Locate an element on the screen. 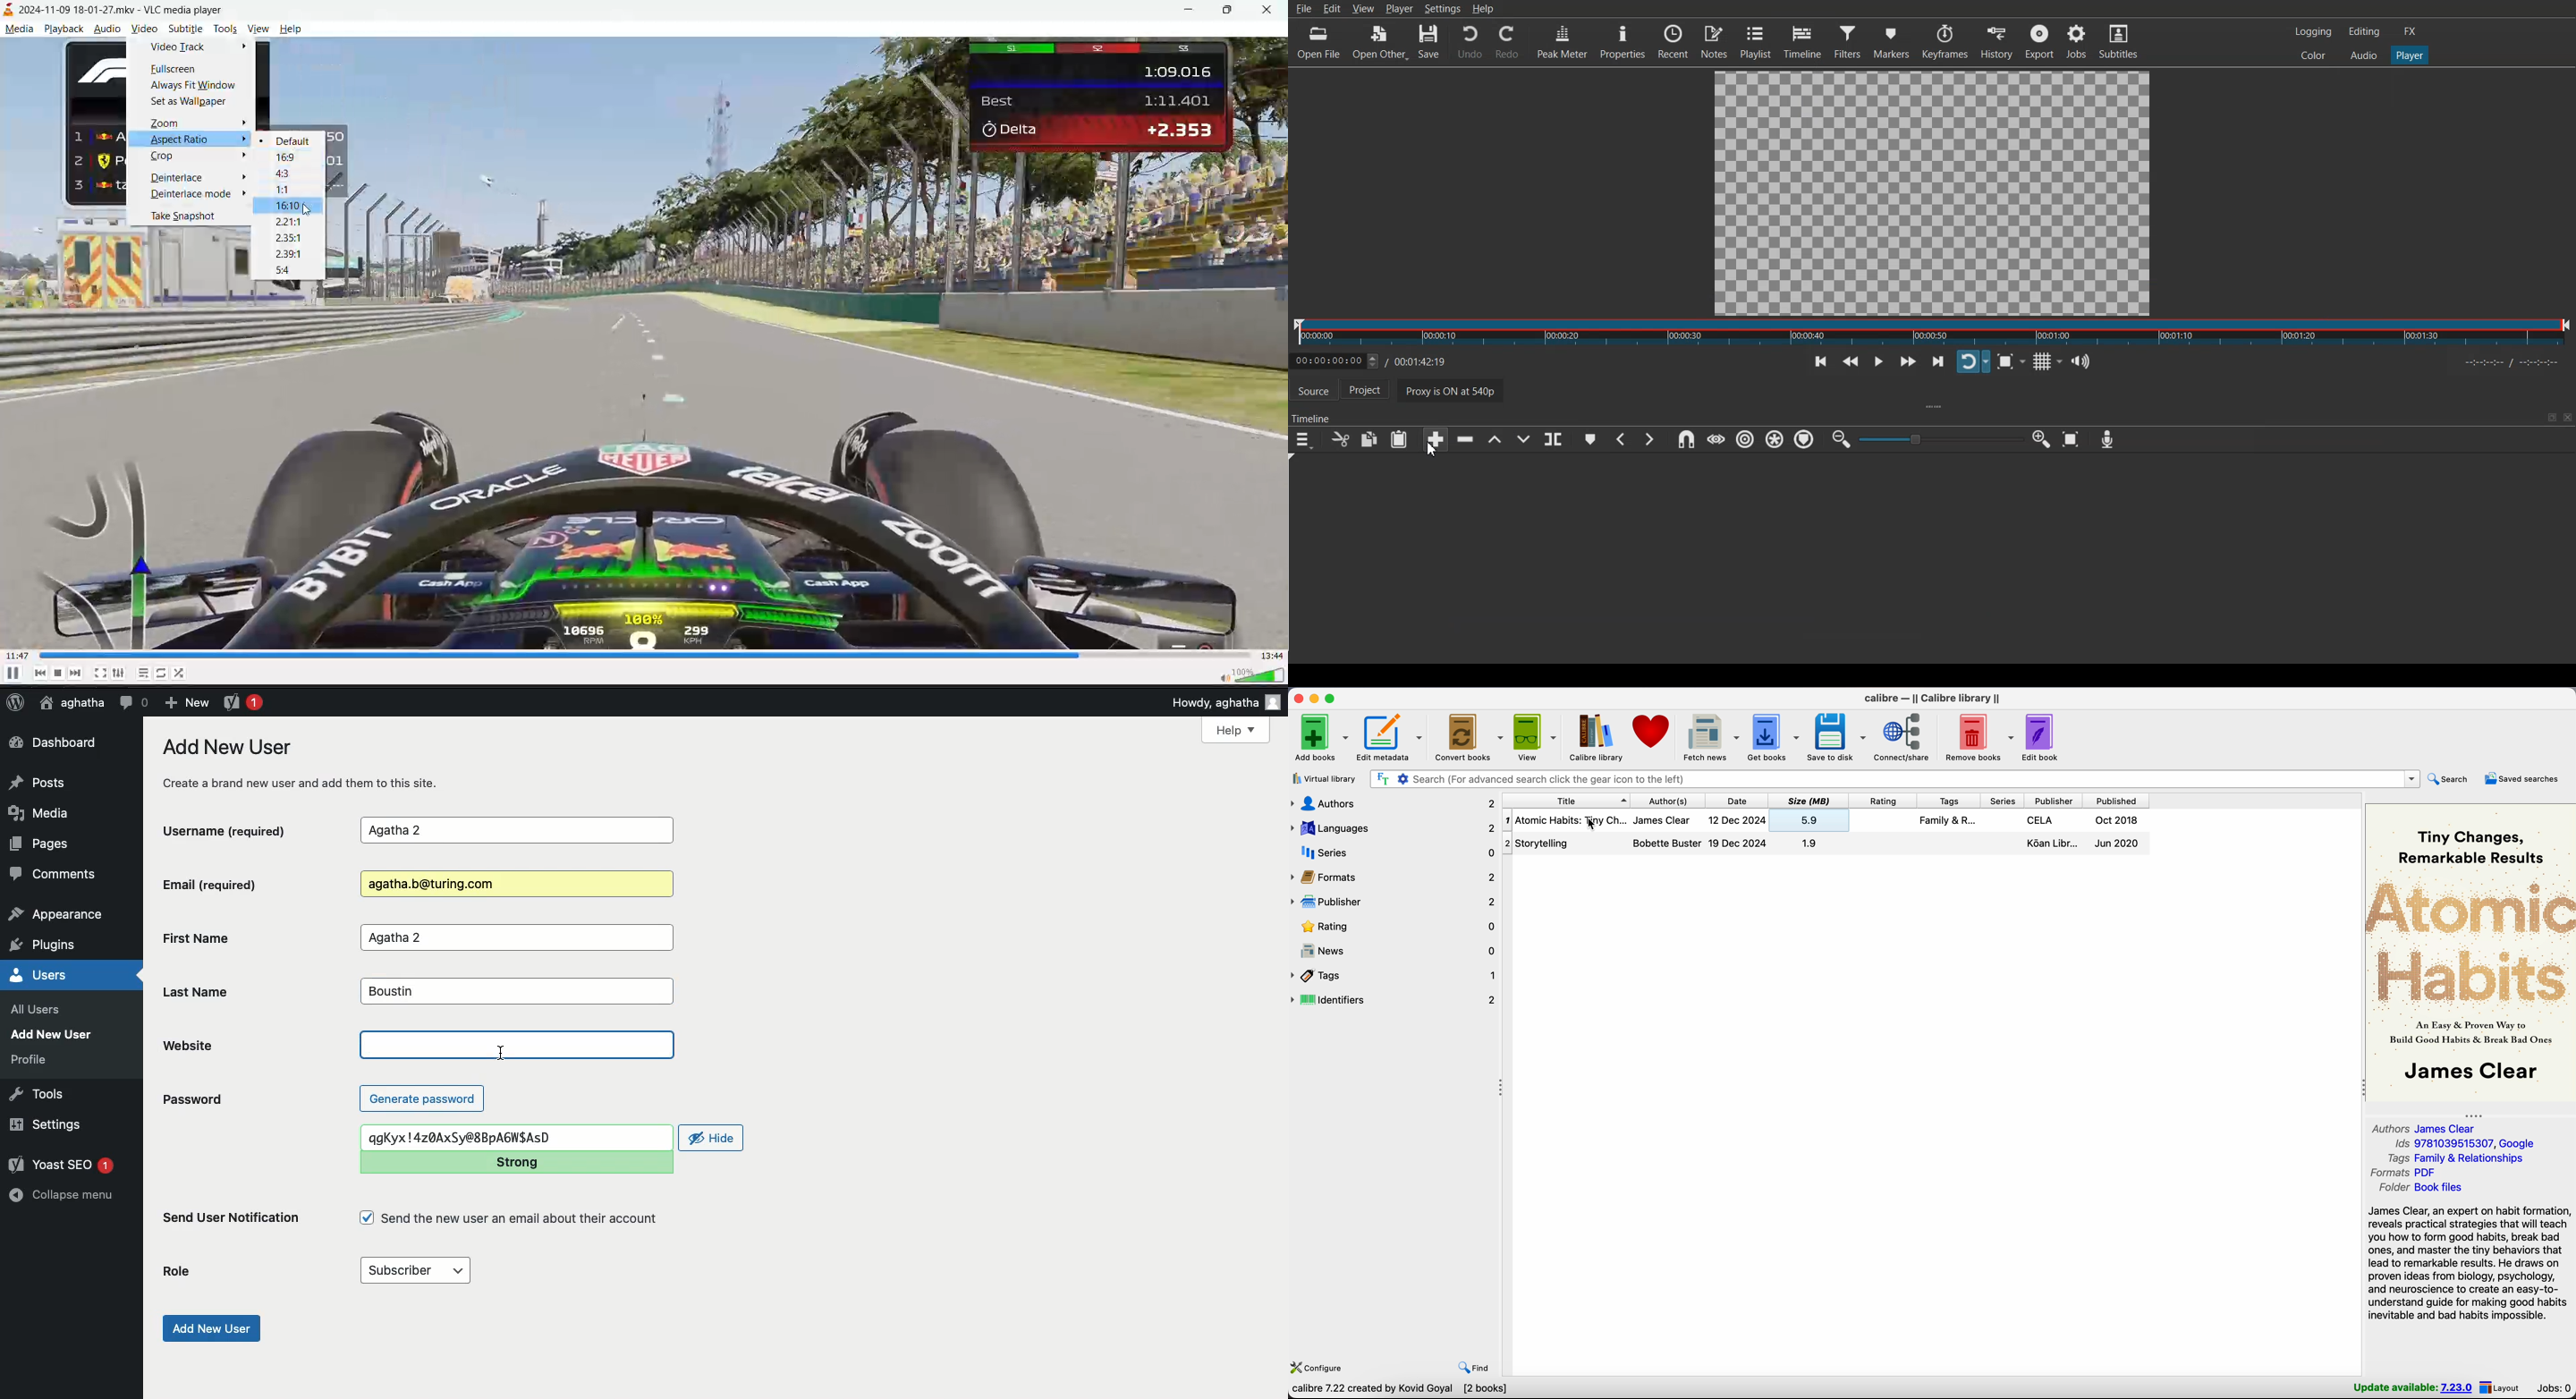  Password is located at coordinates (191, 1099).